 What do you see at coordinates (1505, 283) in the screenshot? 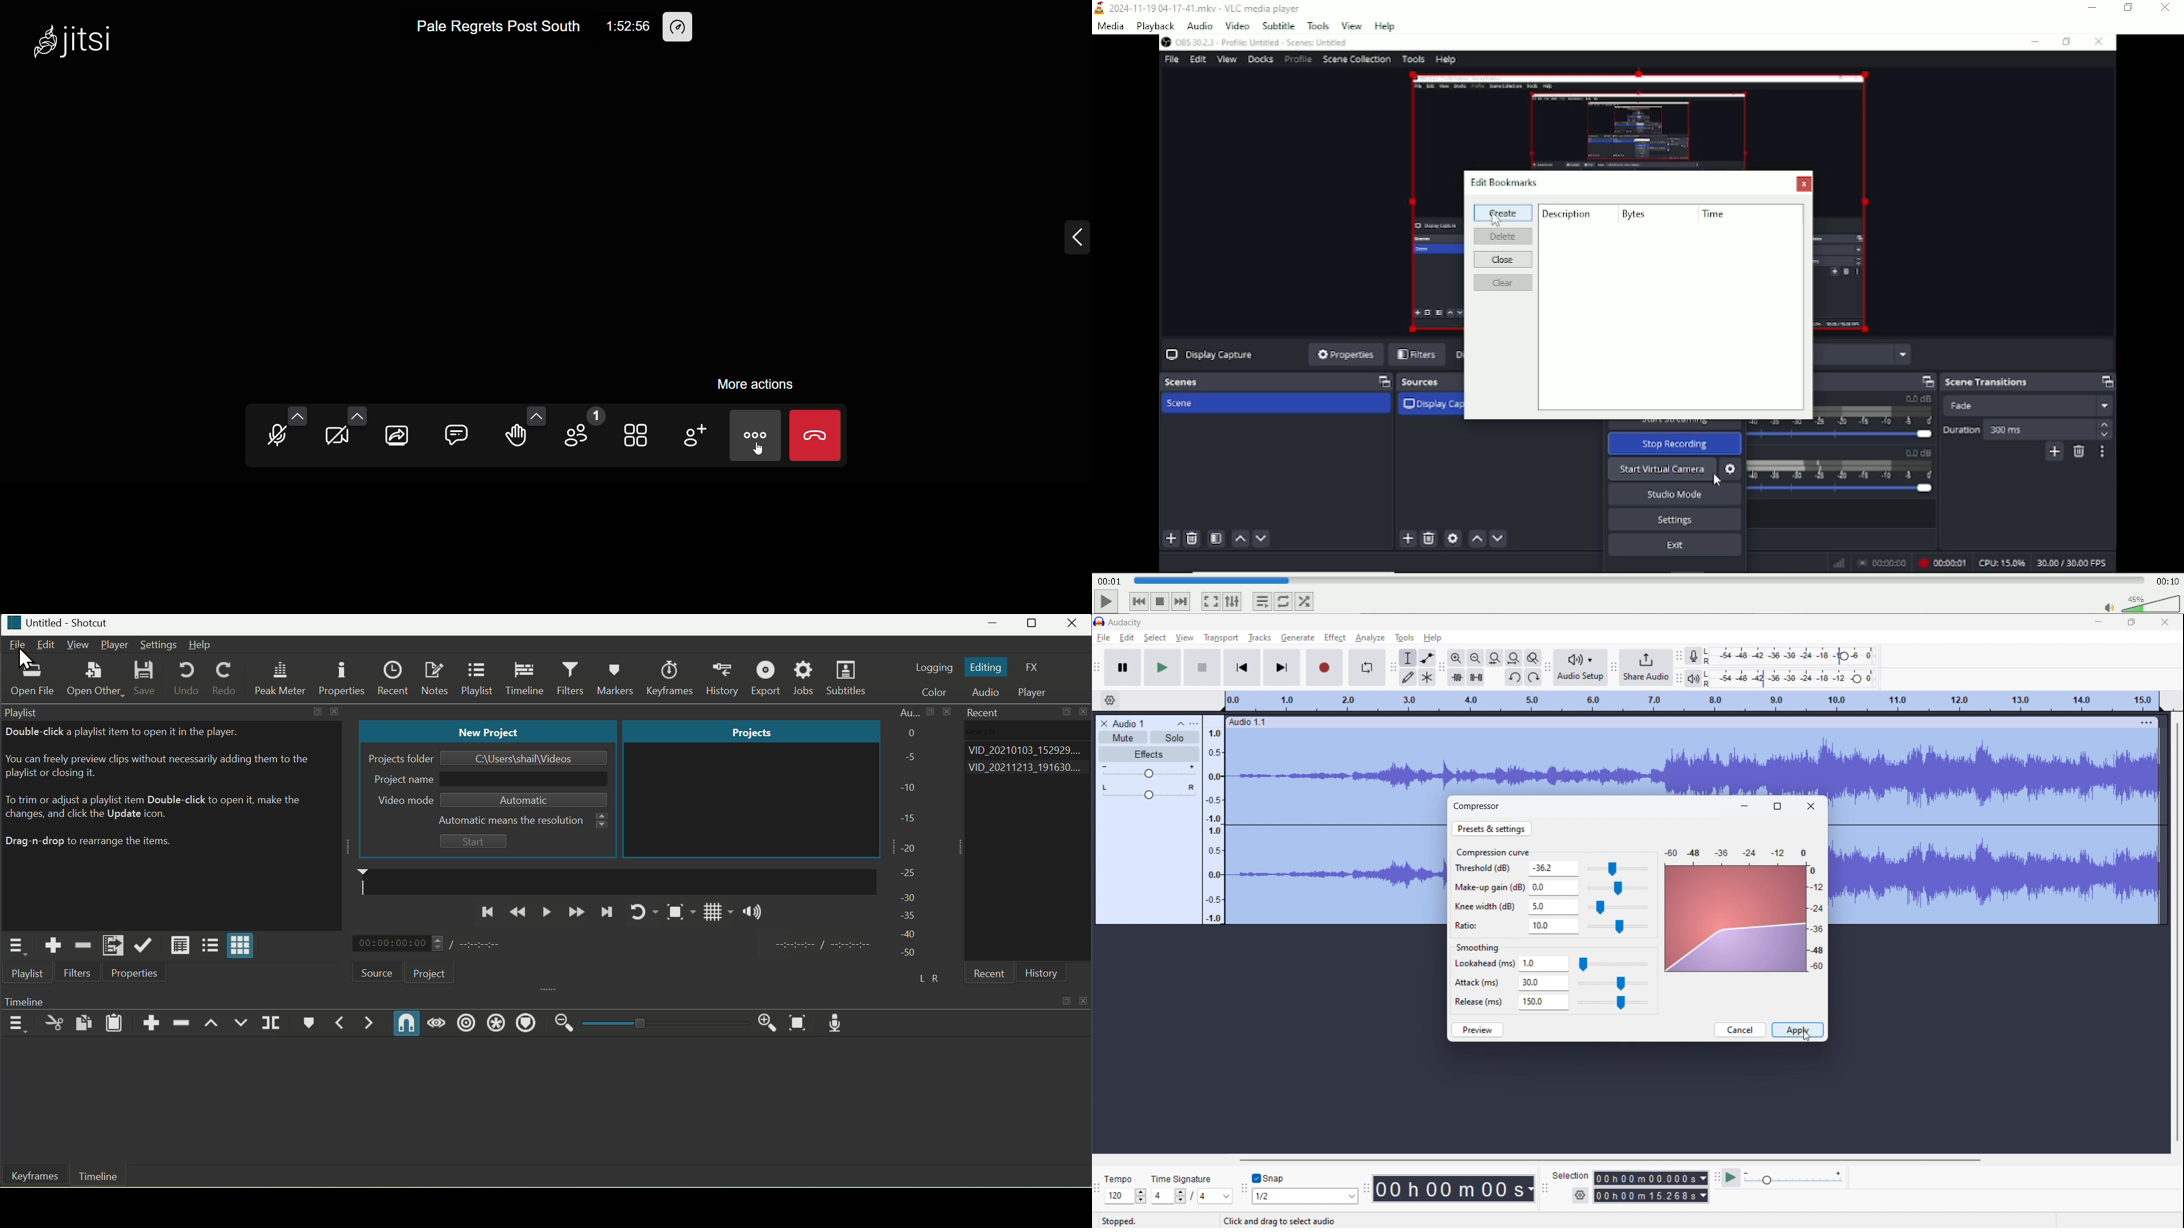
I see `Clear` at bounding box center [1505, 283].